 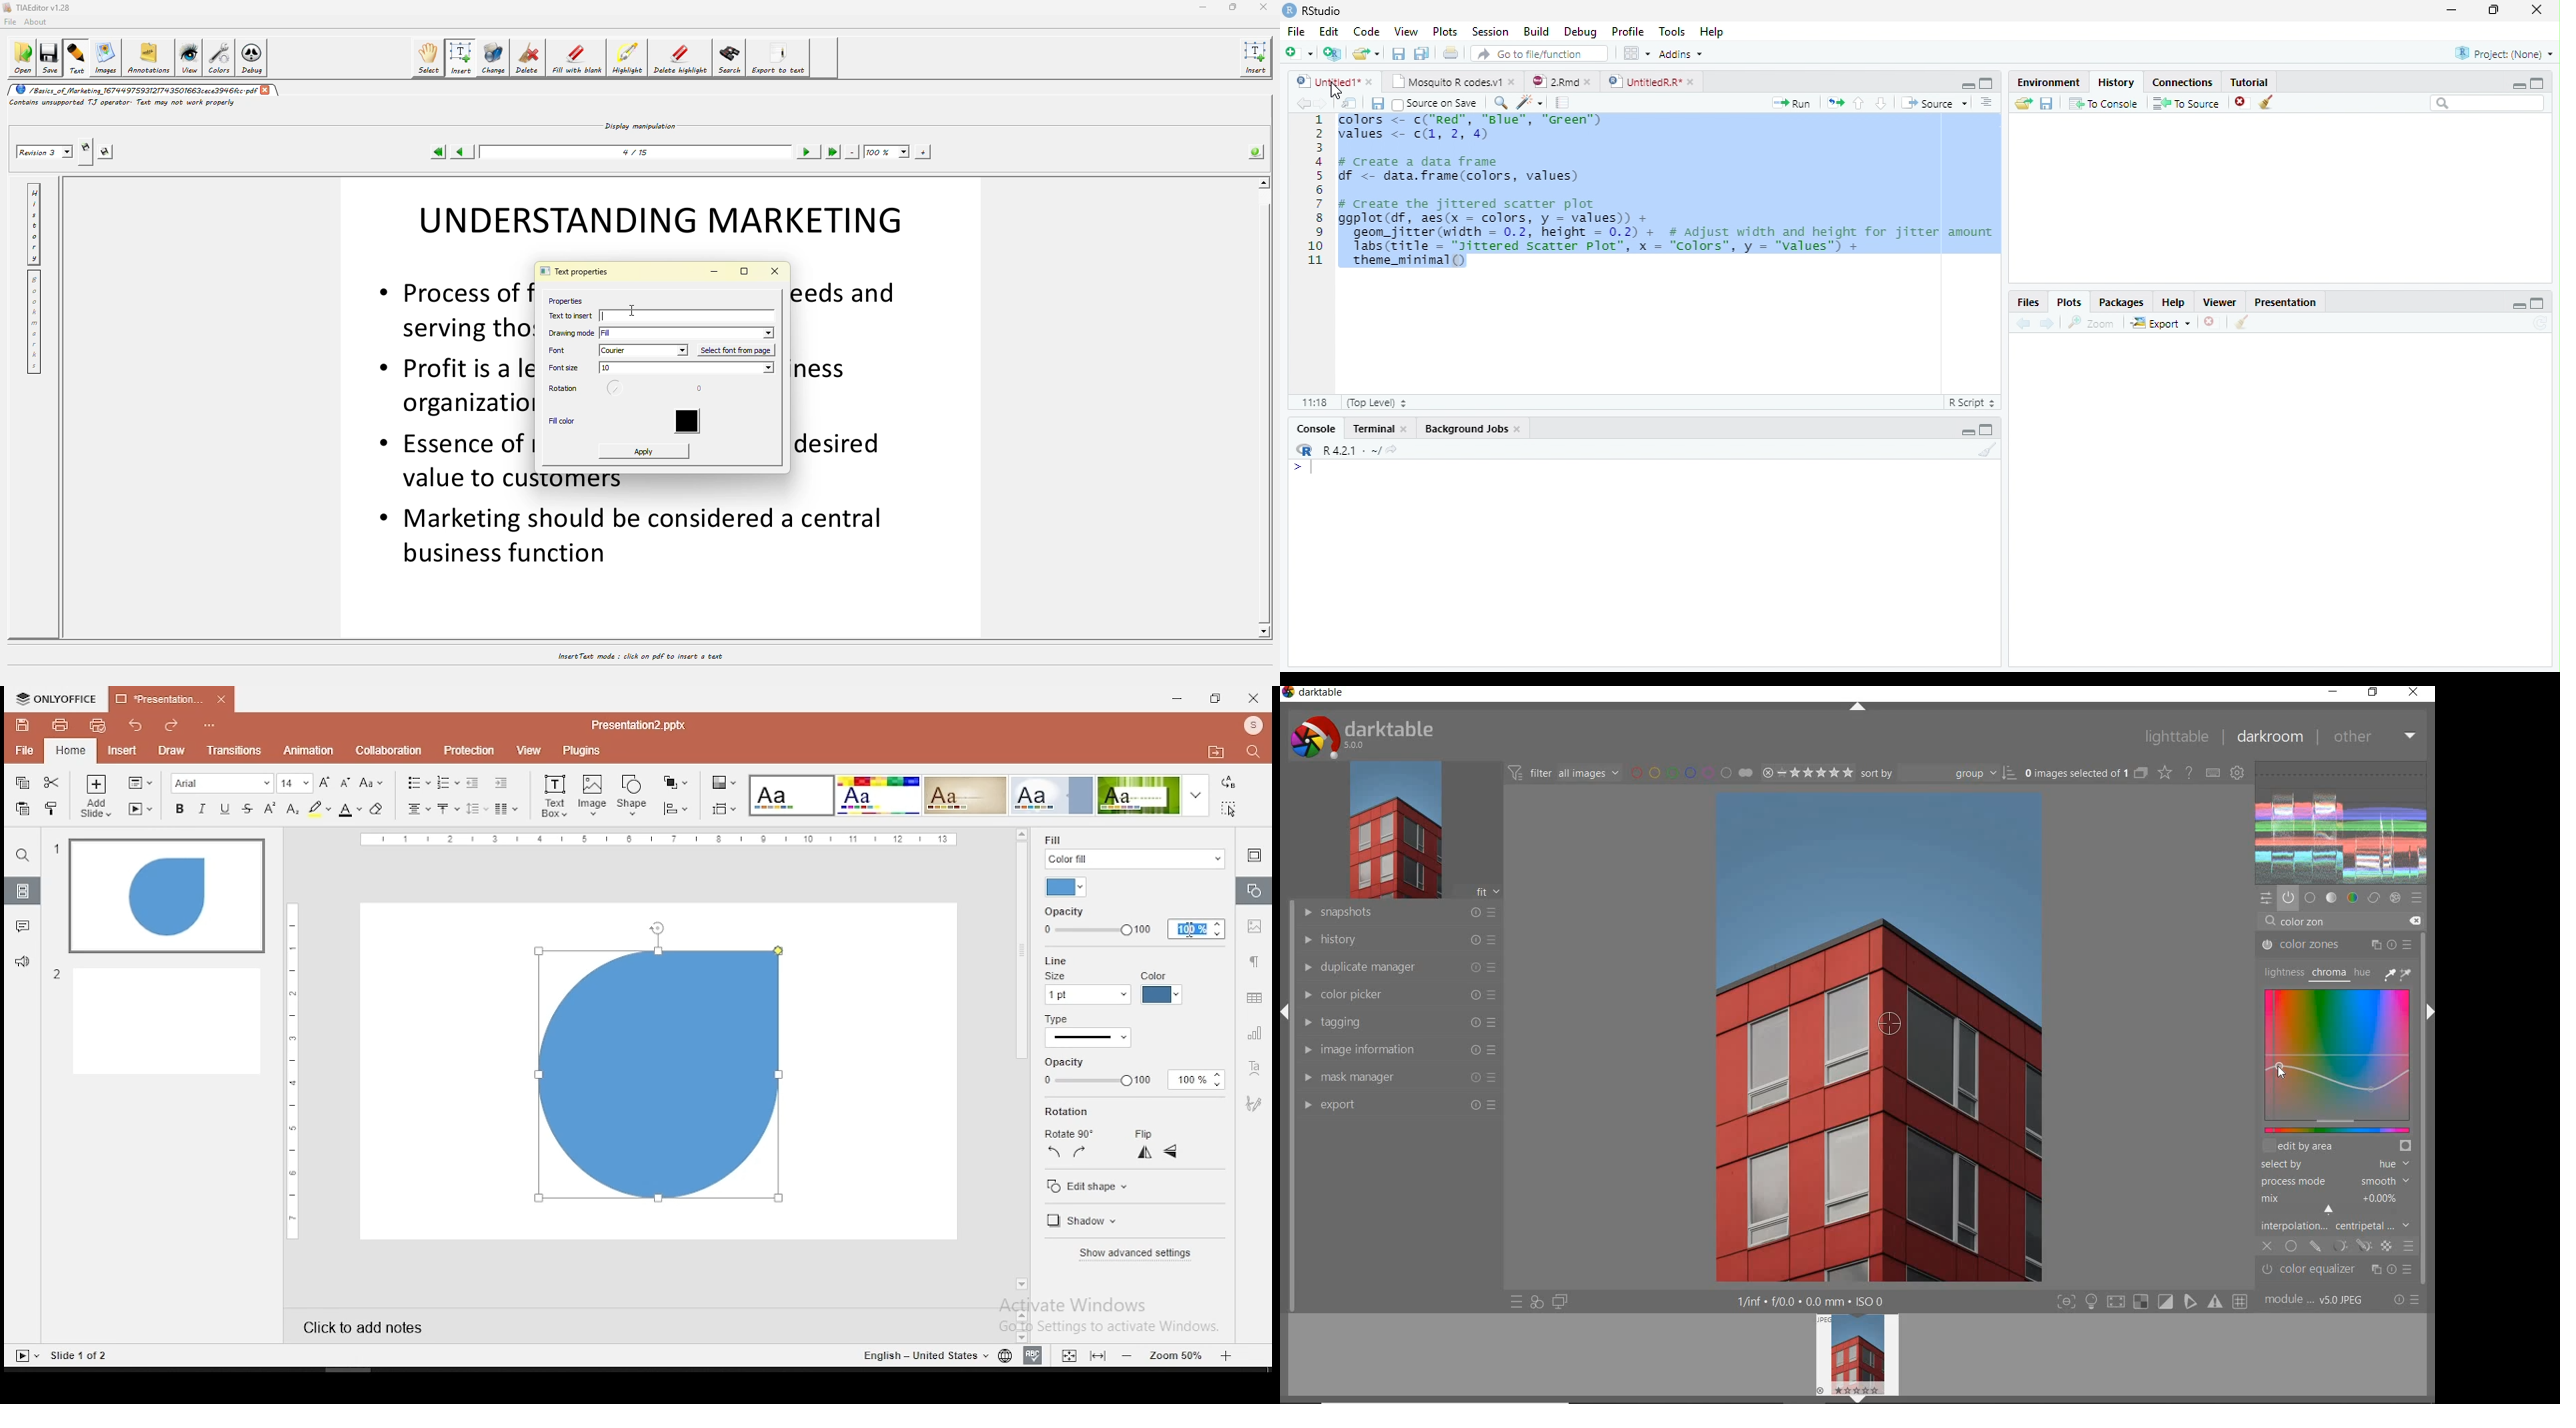 I want to click on colors <- c( Red", Wiss", "@rean’)

values <- c(1, 2, 4)

# Create a data frame

of <- data frame(colors, values)

# Create the jittered scatter plot

ggplot (df, aes(x = colors, y = values) +
geom_jitter (width = 0.2, height = 0.2) + # Adjust width and height for jitter amount
Tabs (title = "Jittered Scatter Plot”, x = “Colors”, y = “values” +
‘theme_minimal QO], so click(x=1667, y=193).